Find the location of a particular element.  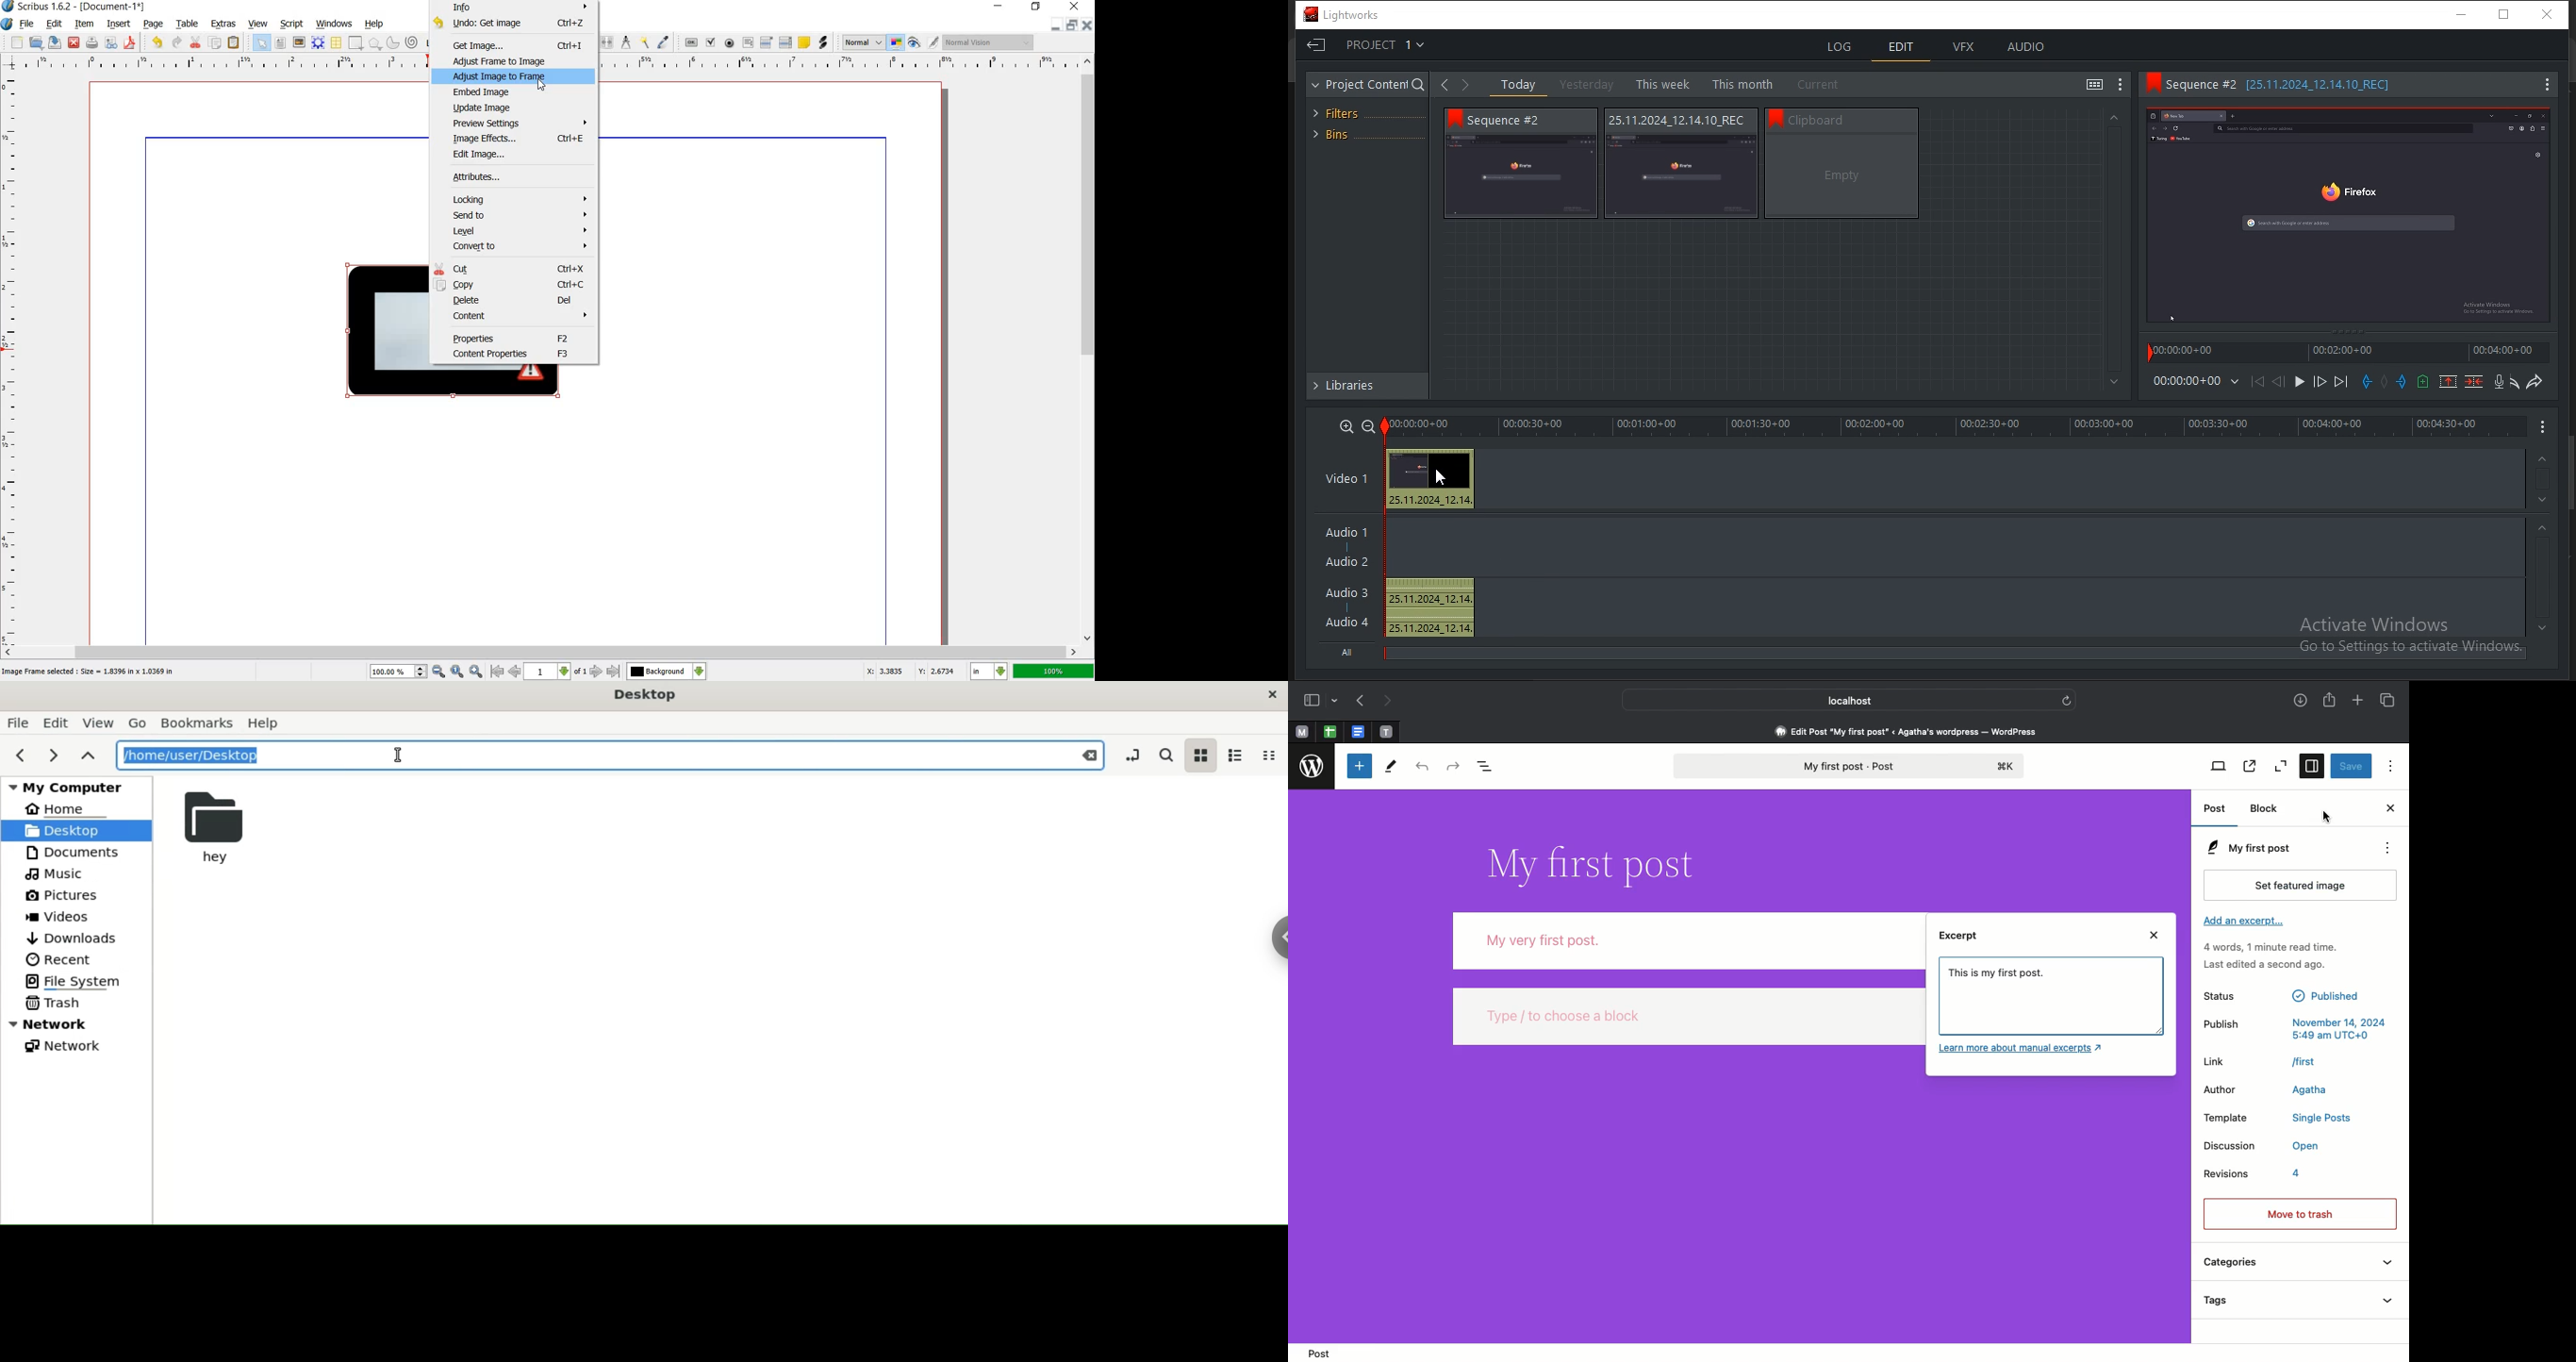

add a cue is located at coordinates (2423, 382).